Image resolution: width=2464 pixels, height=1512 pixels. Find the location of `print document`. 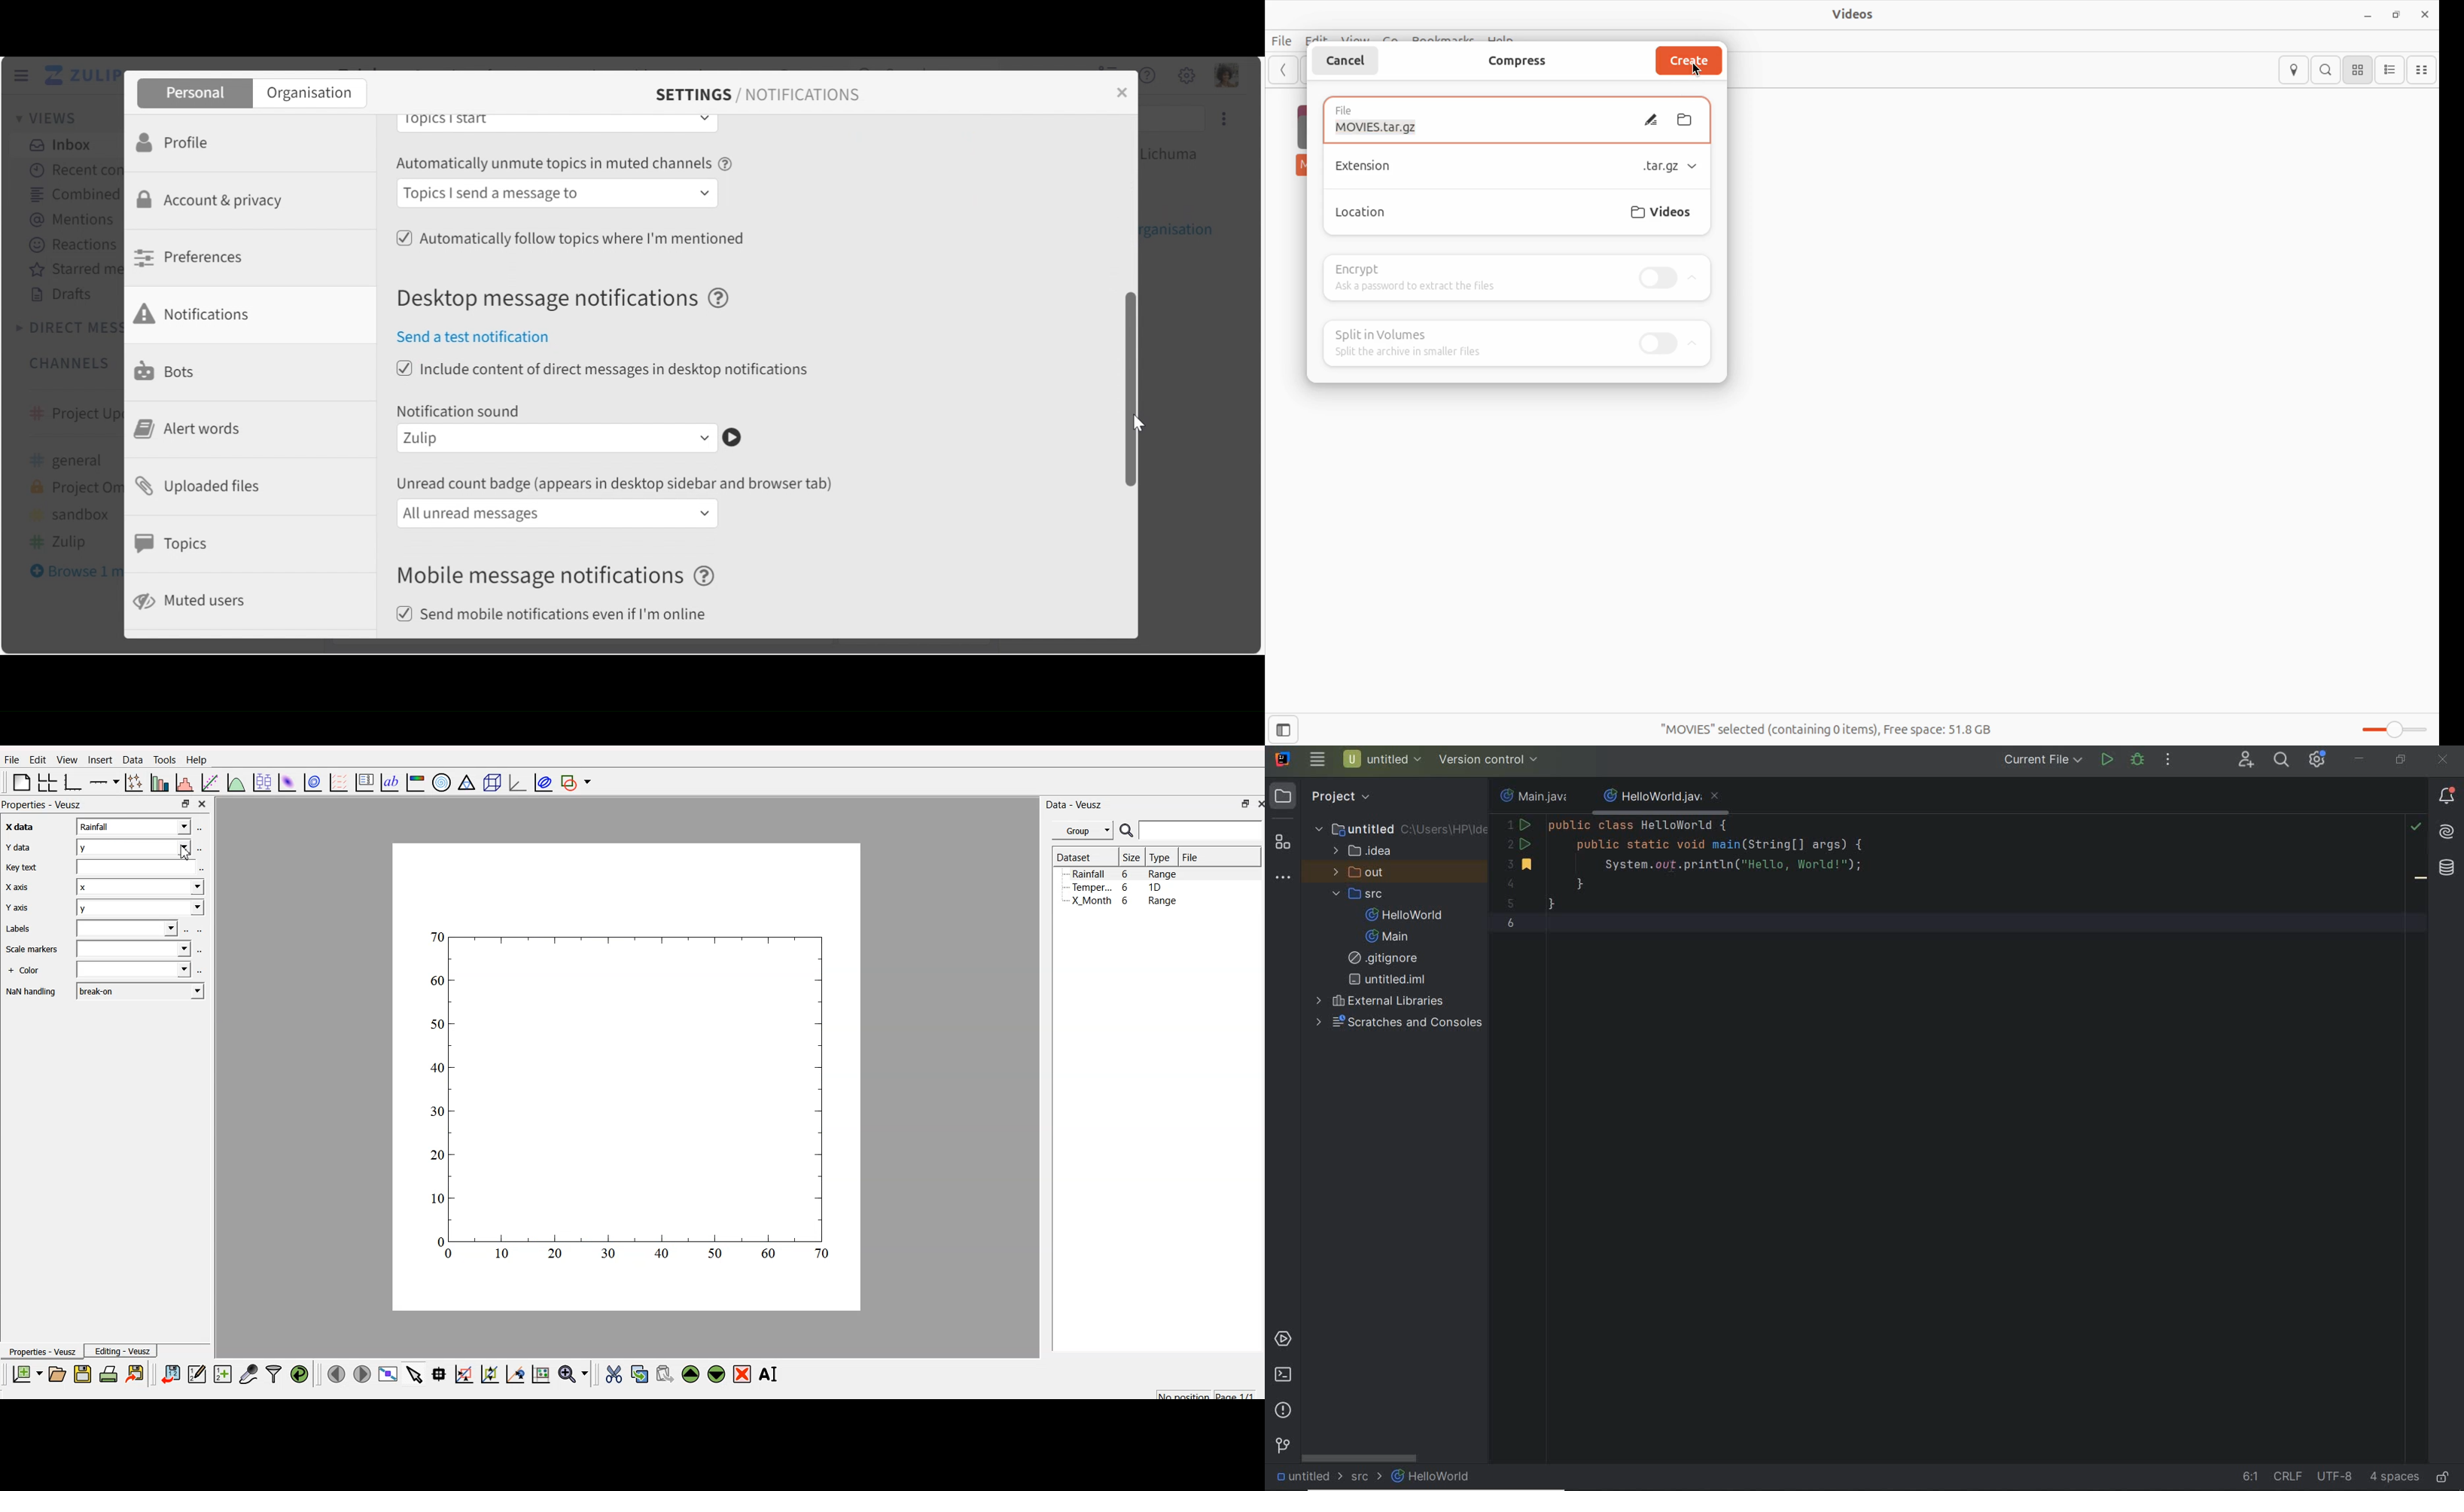

print document is located at coordinates (108, 1374).